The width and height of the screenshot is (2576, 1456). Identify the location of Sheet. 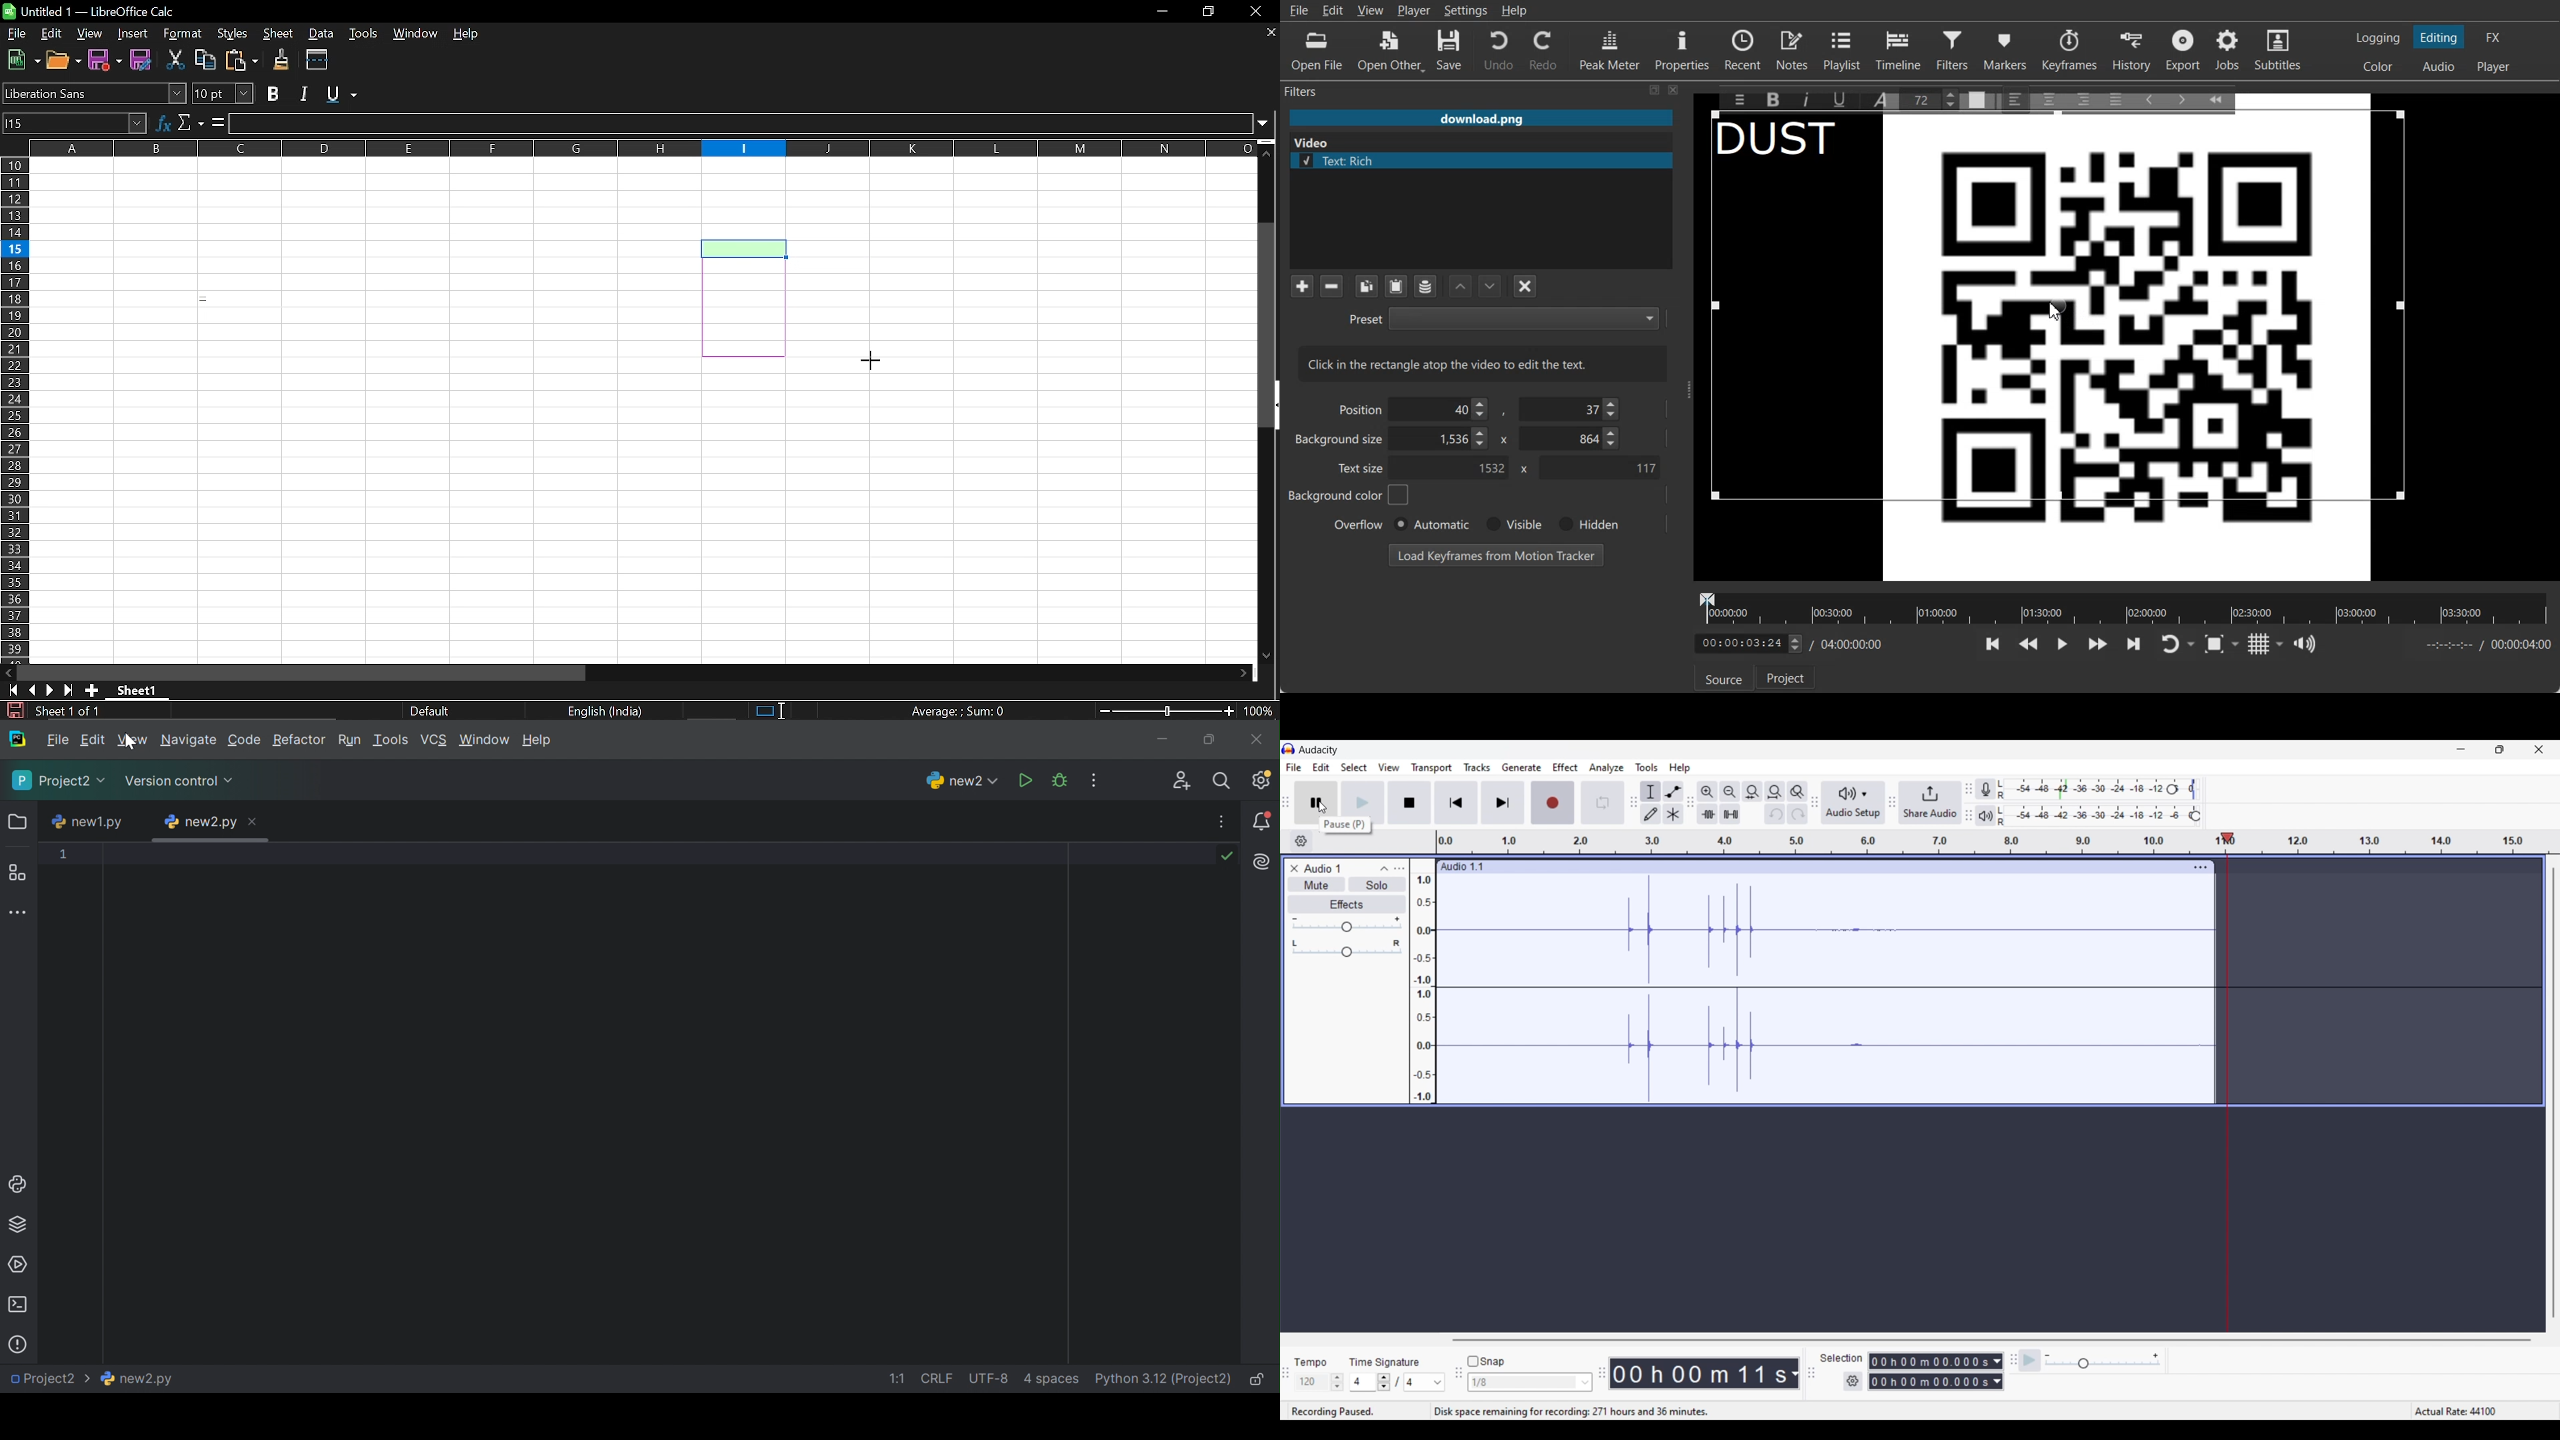
(277, 34).